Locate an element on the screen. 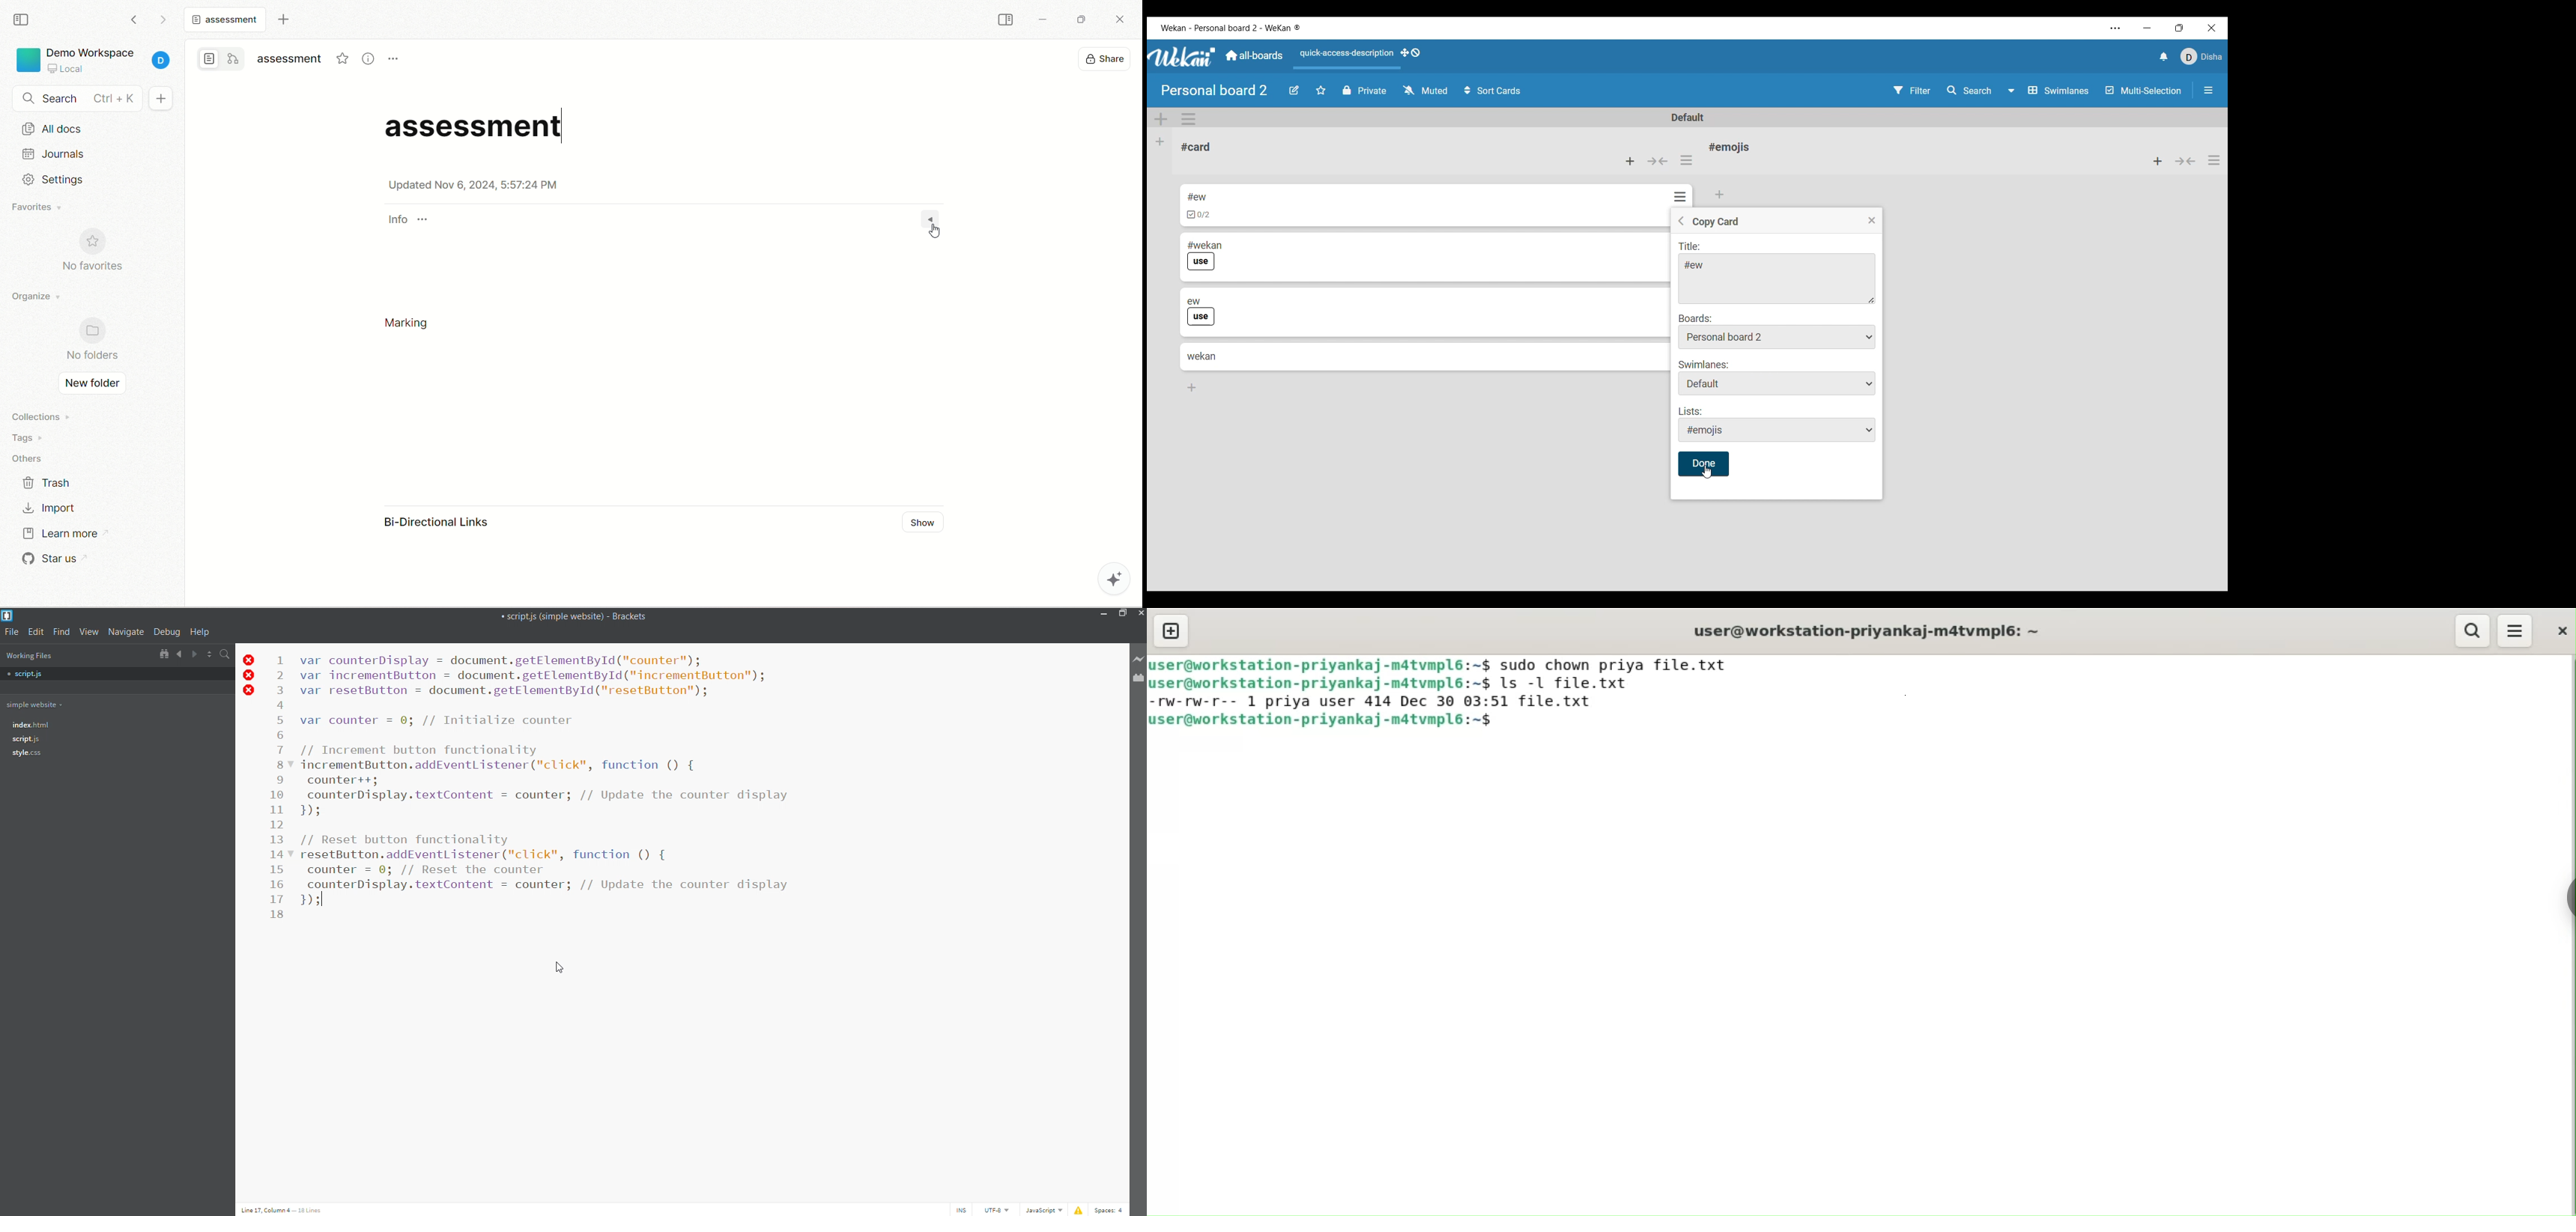 The height and width of the screenshot is (1232, 2576). share is located at coordinates (1108, 59).